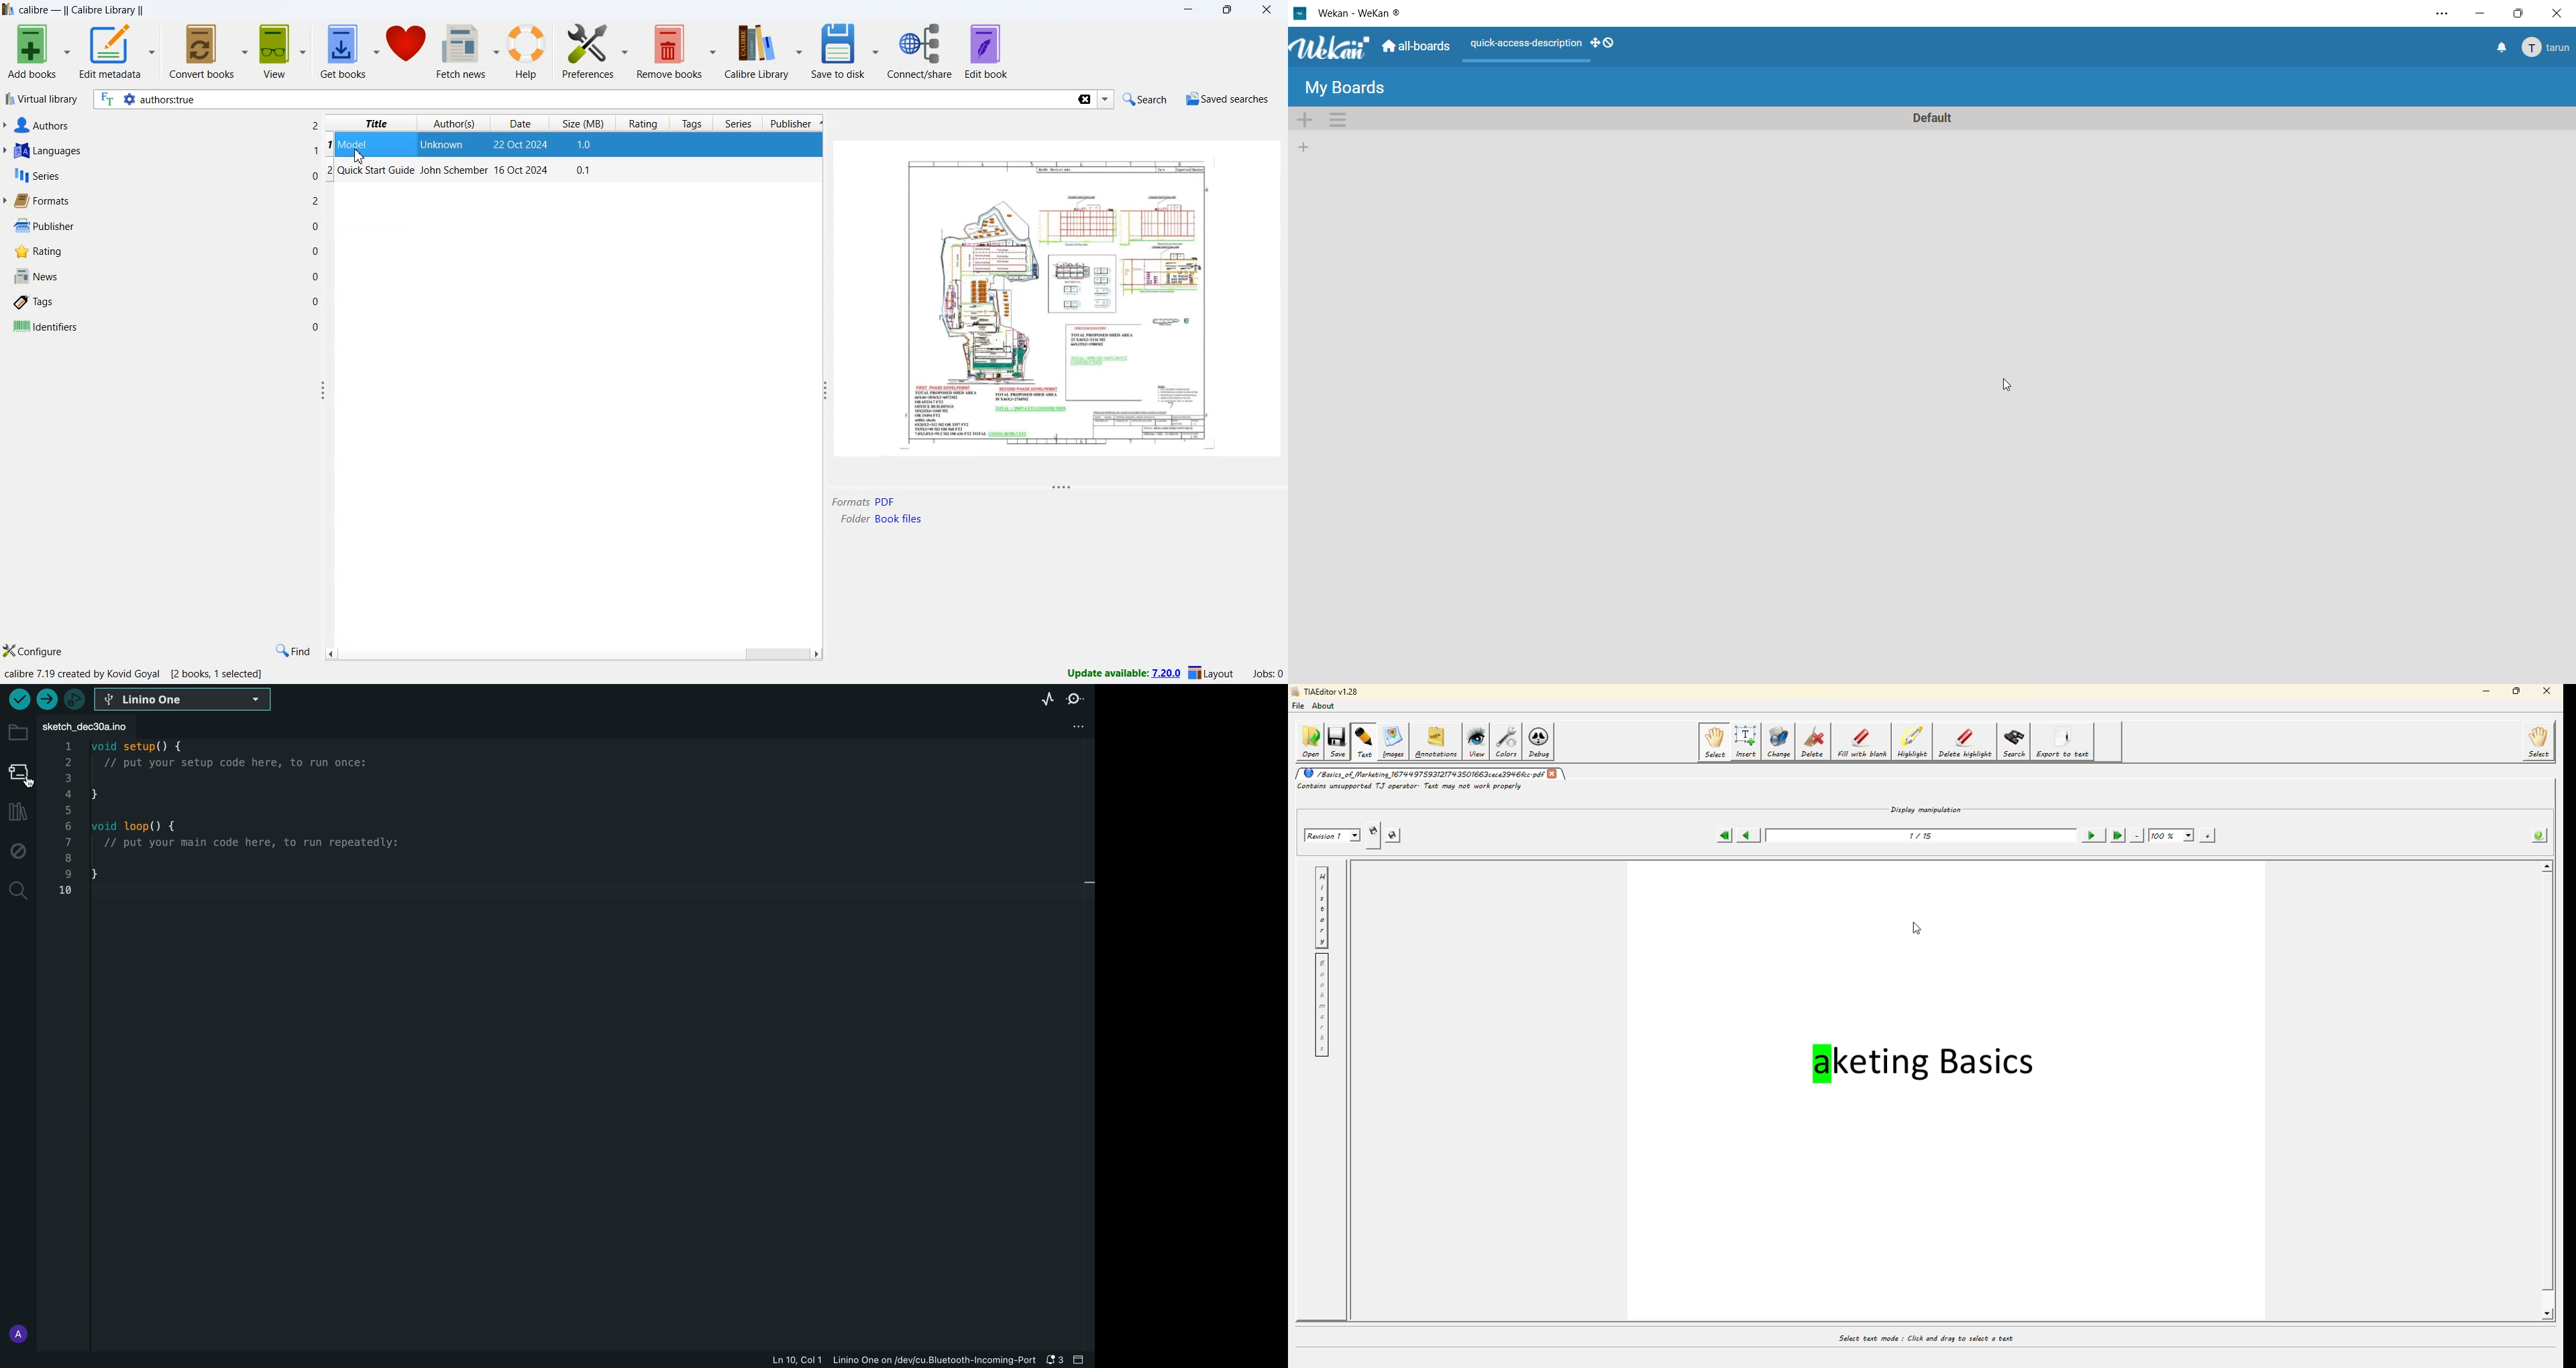  I want to click on calibre library, so click(107, 11).